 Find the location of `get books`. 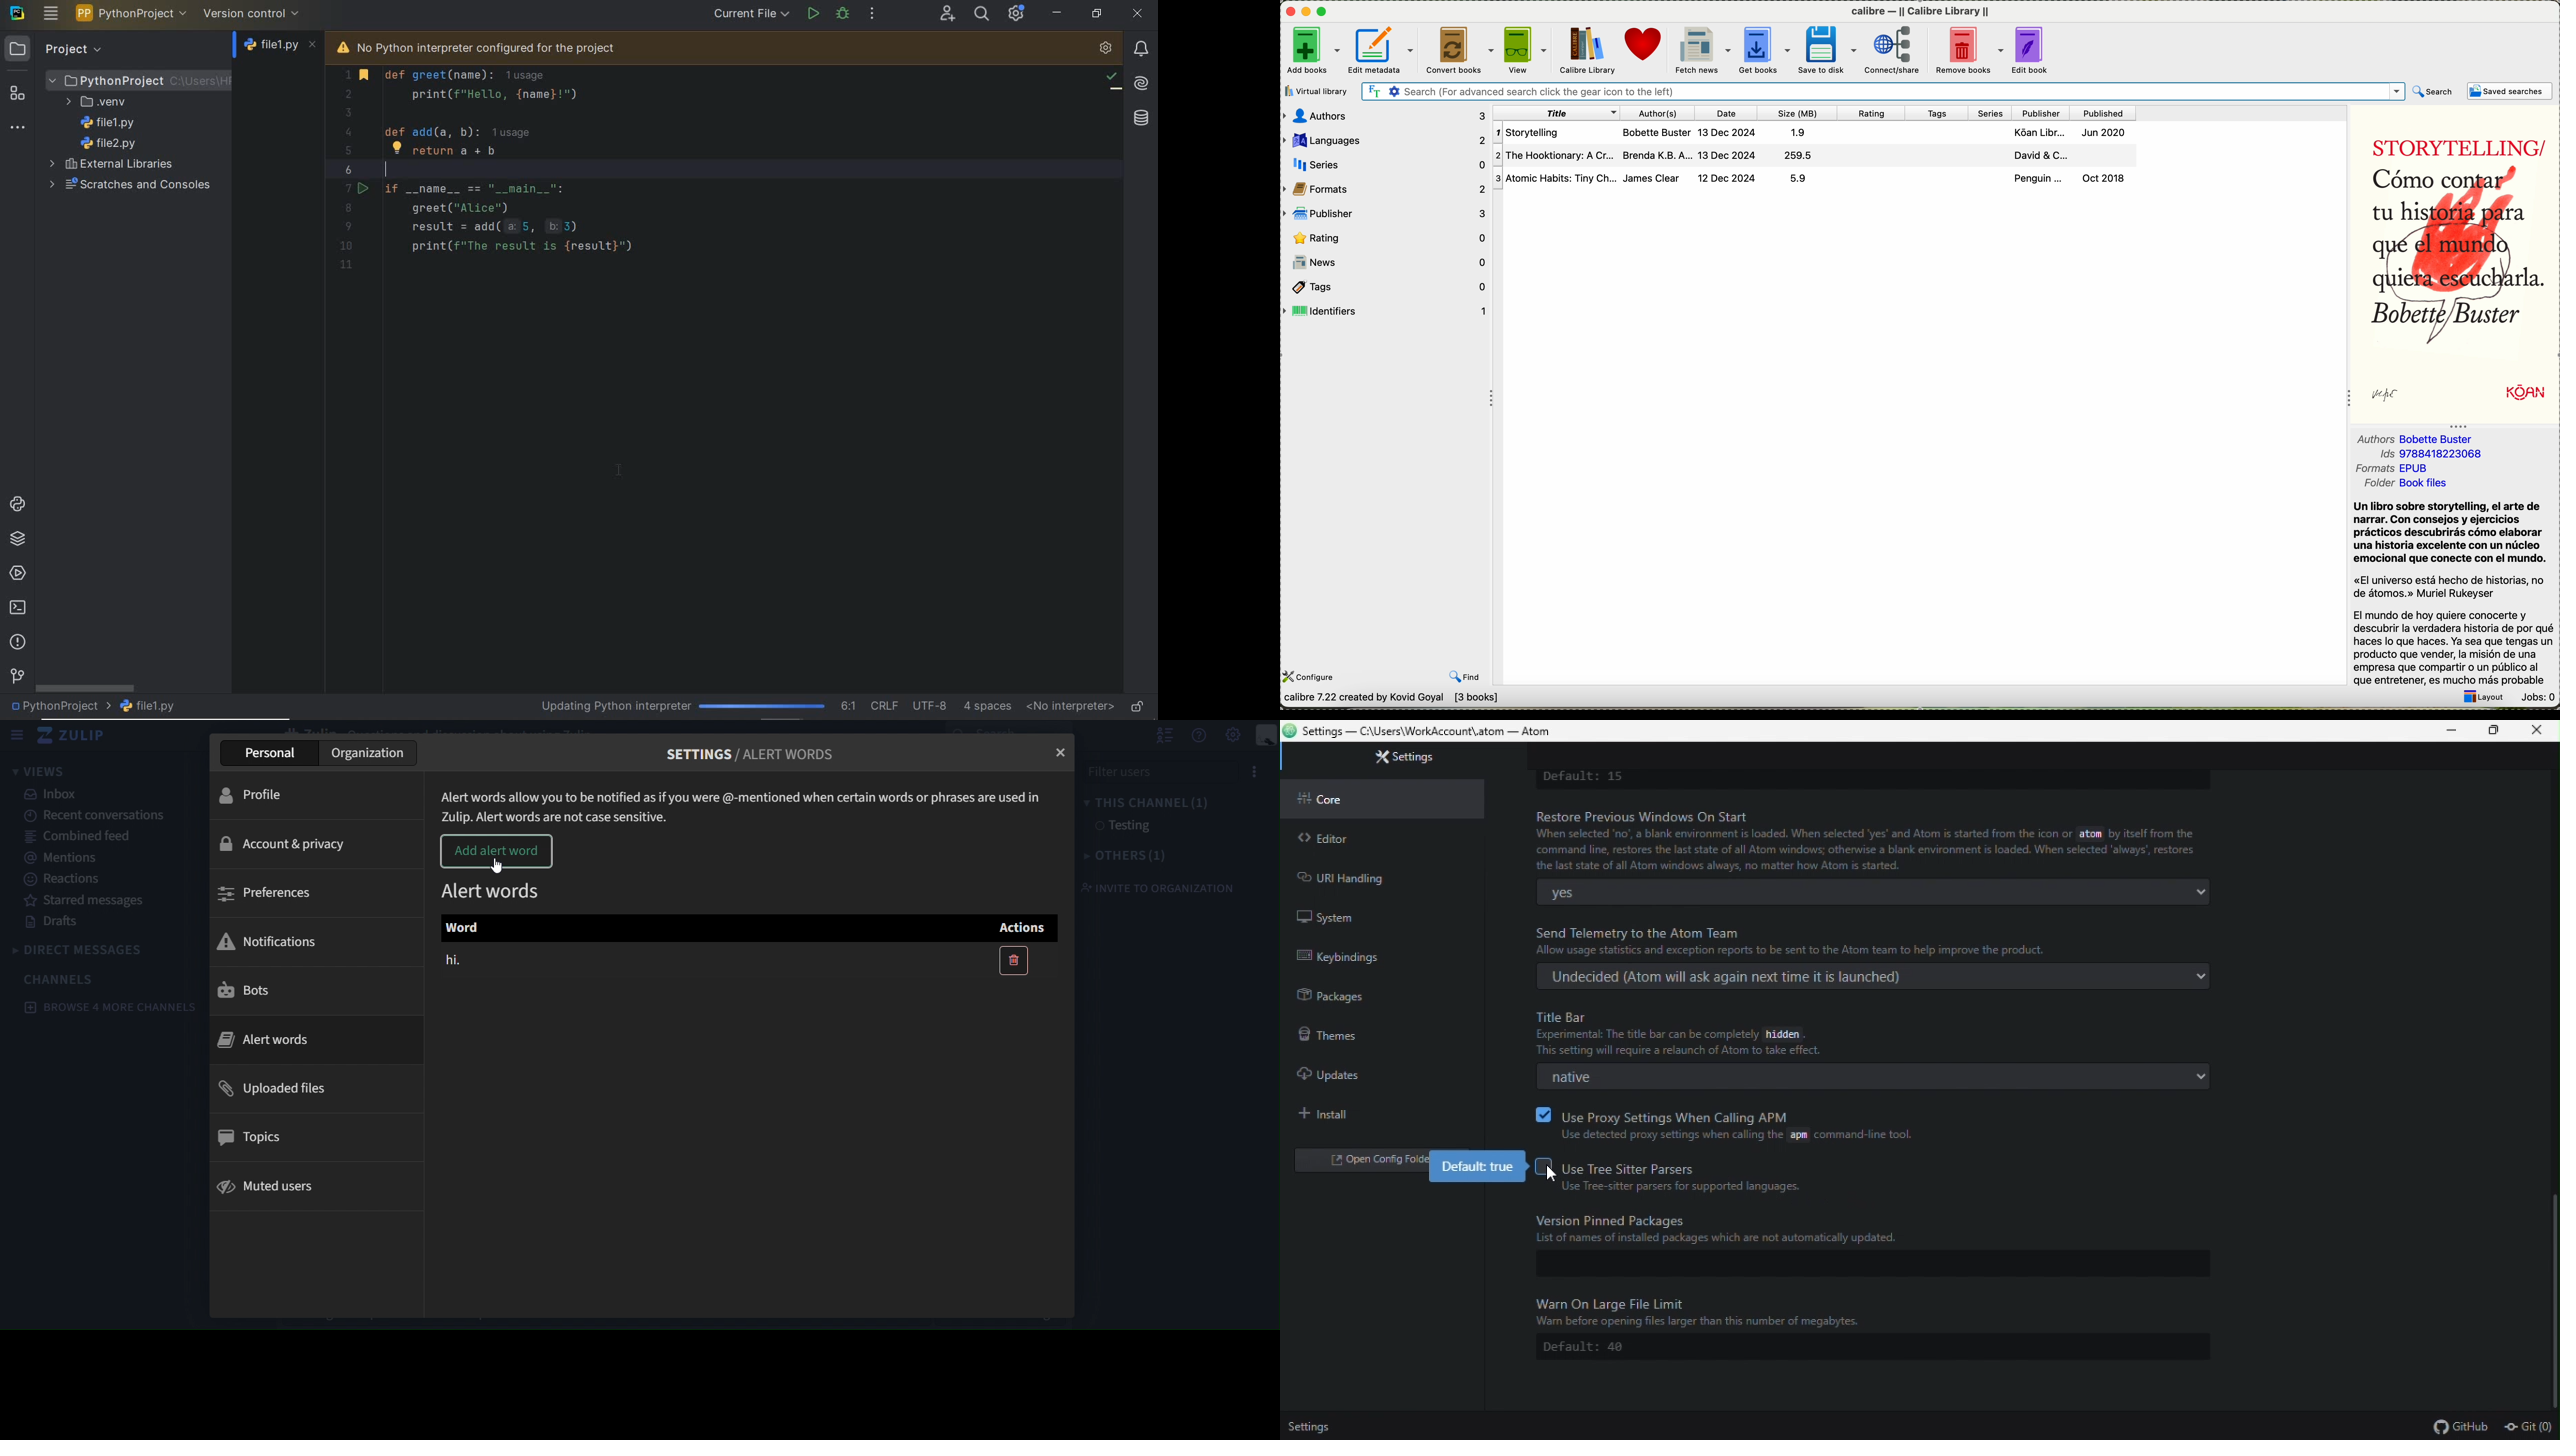

get books is located at coordinates (1765, 48).